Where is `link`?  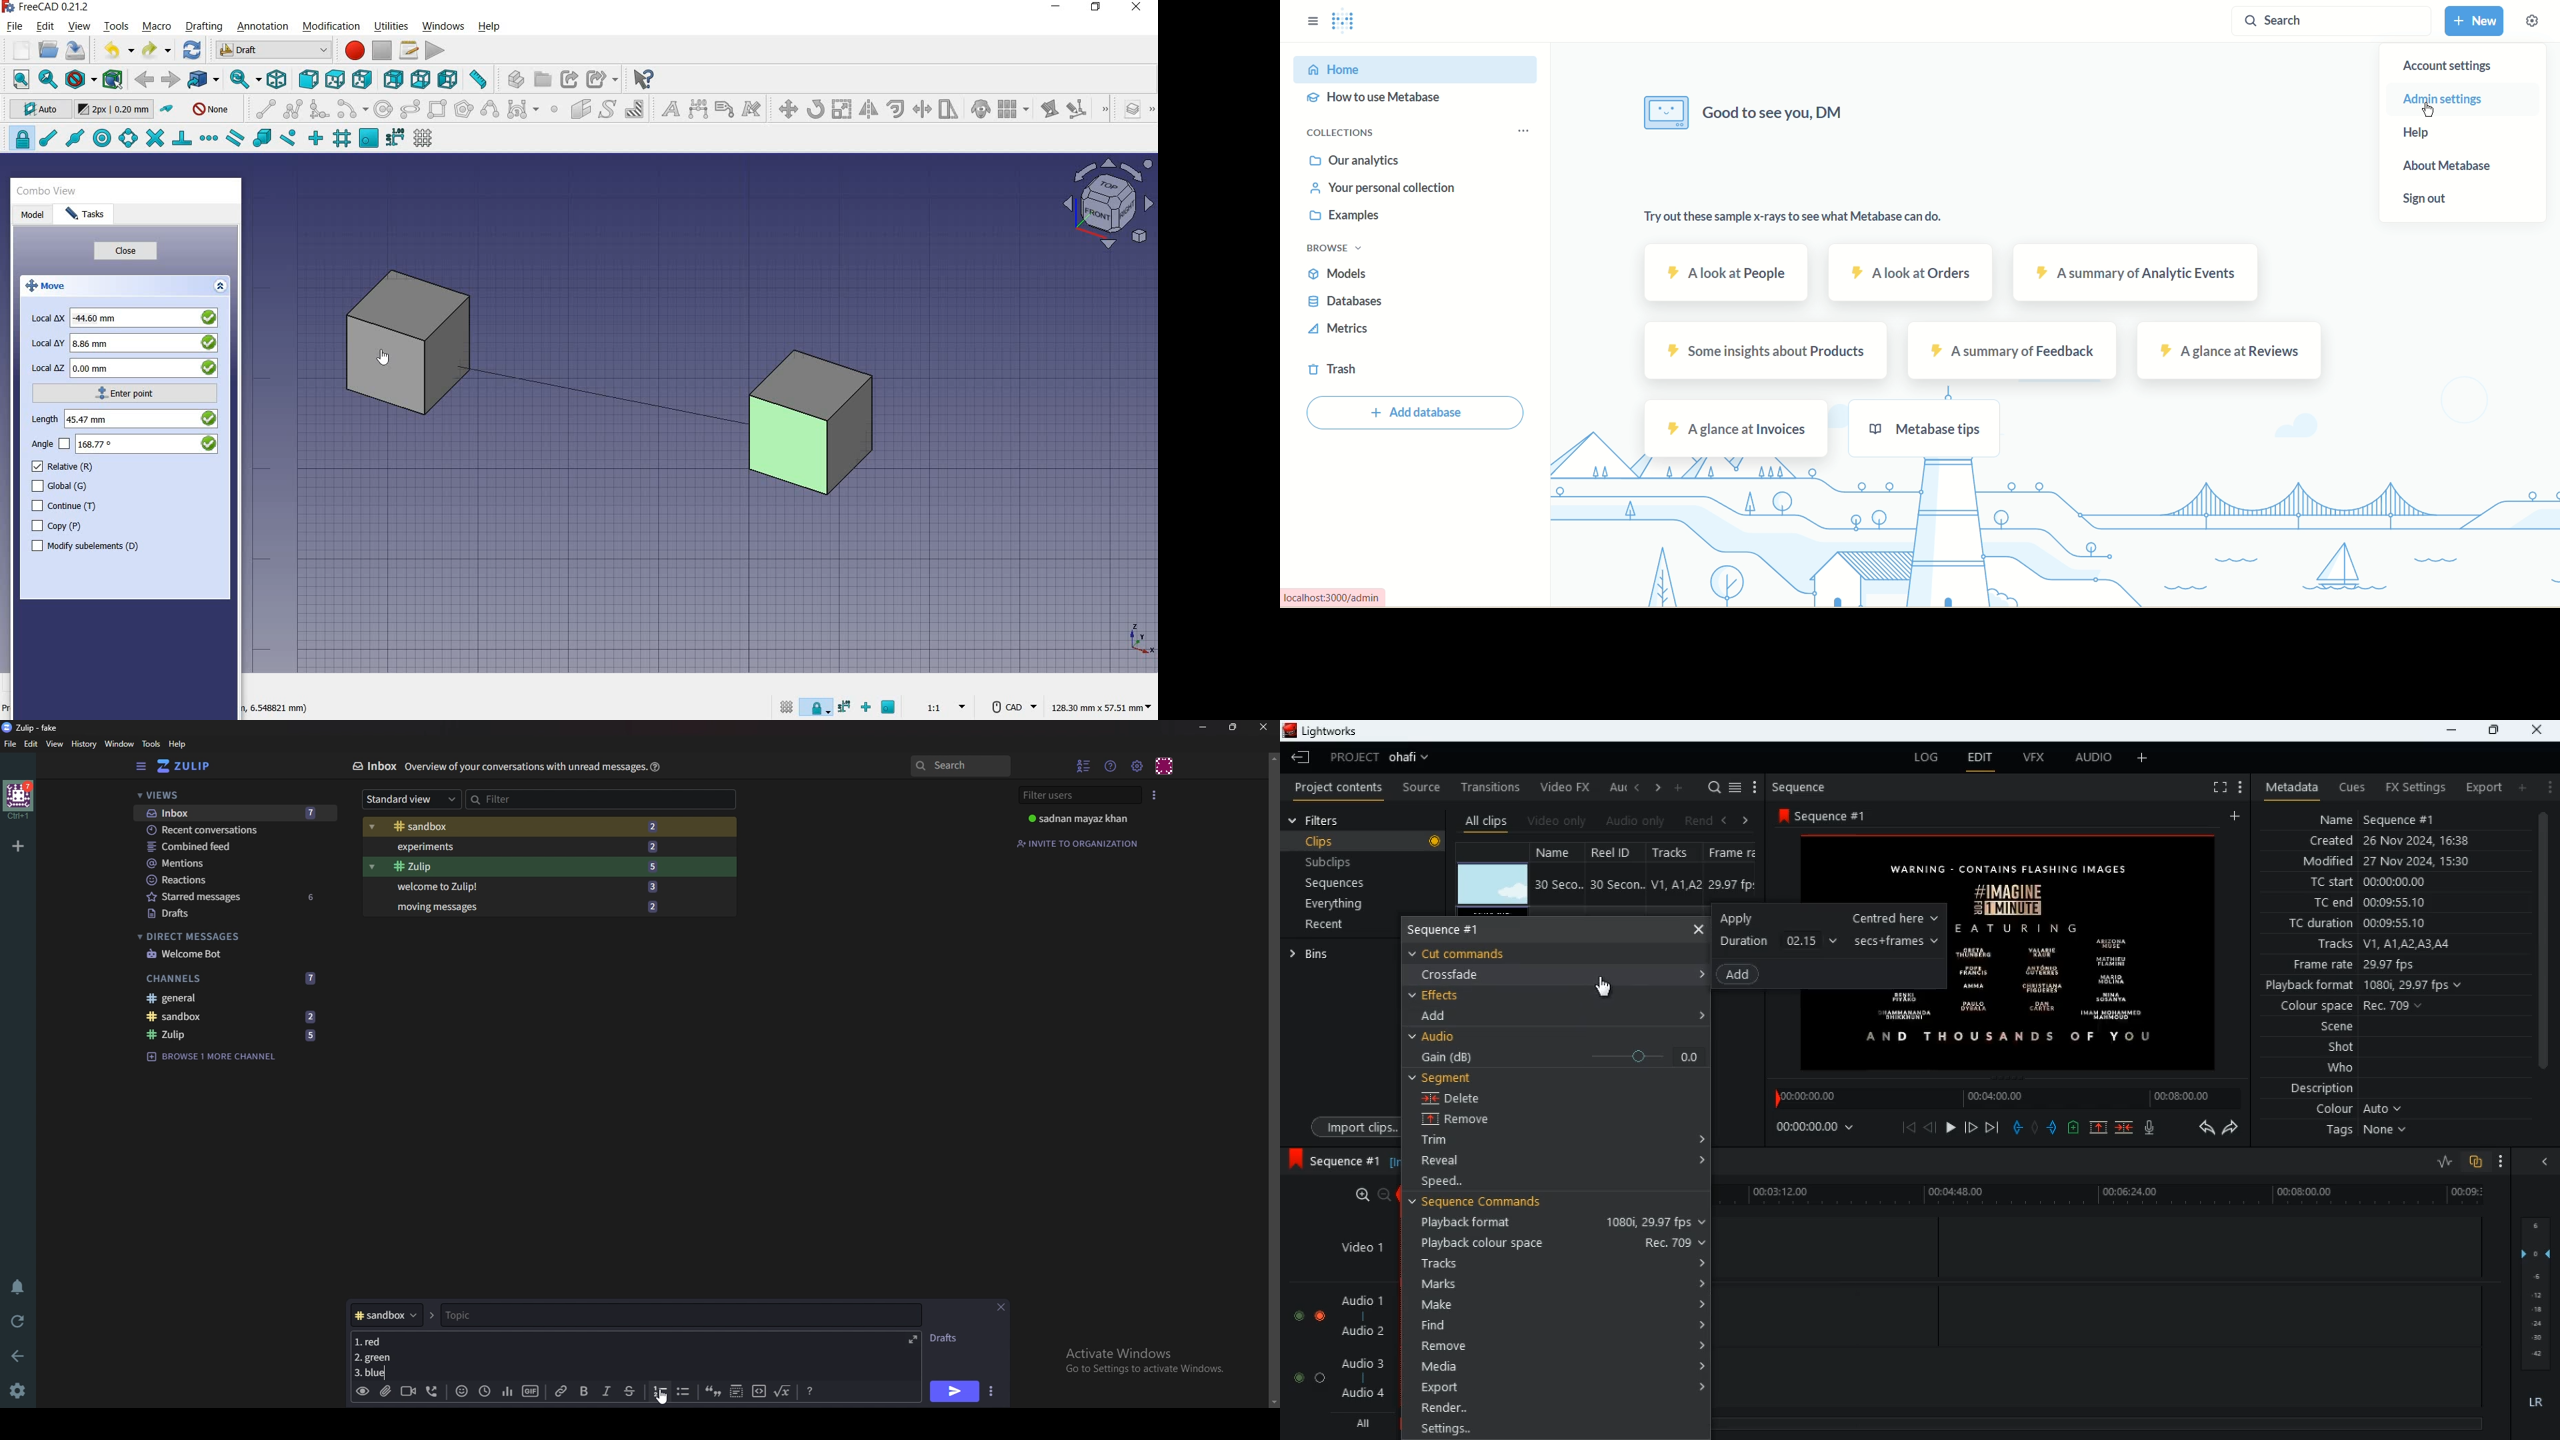 link is located at coordinates (562, 1391).